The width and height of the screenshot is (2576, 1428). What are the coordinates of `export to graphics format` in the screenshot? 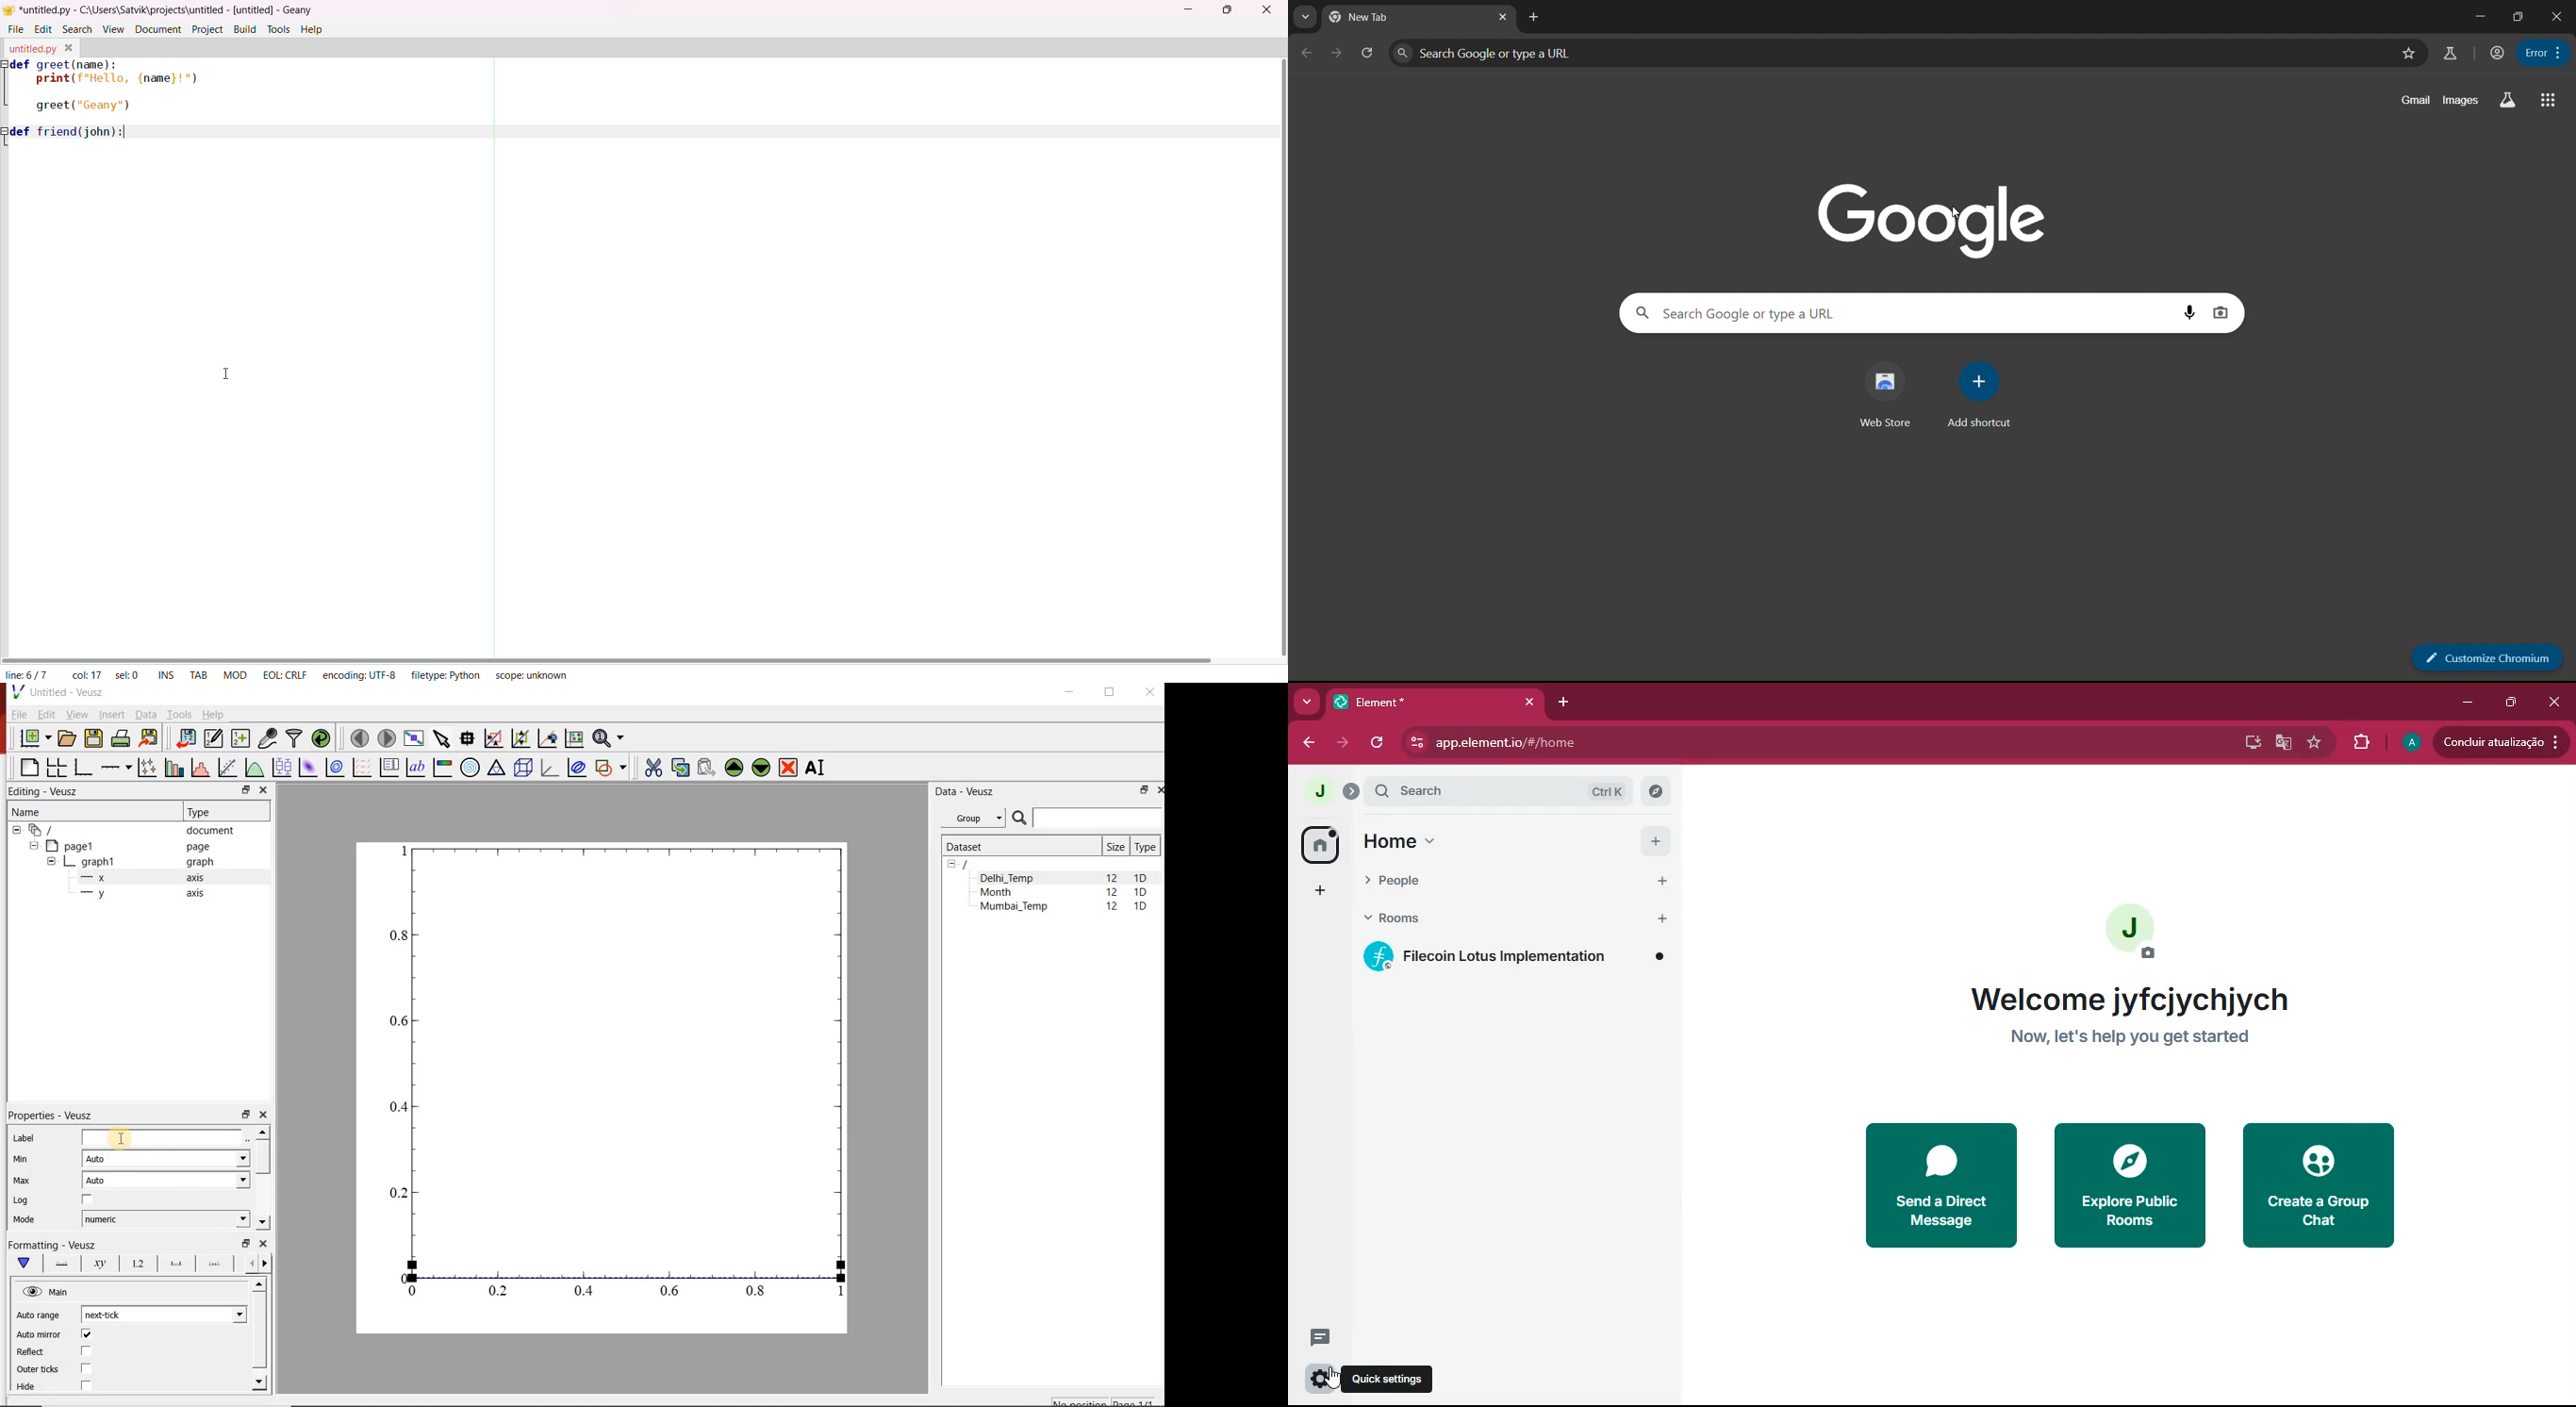 It's located at (150, 738).